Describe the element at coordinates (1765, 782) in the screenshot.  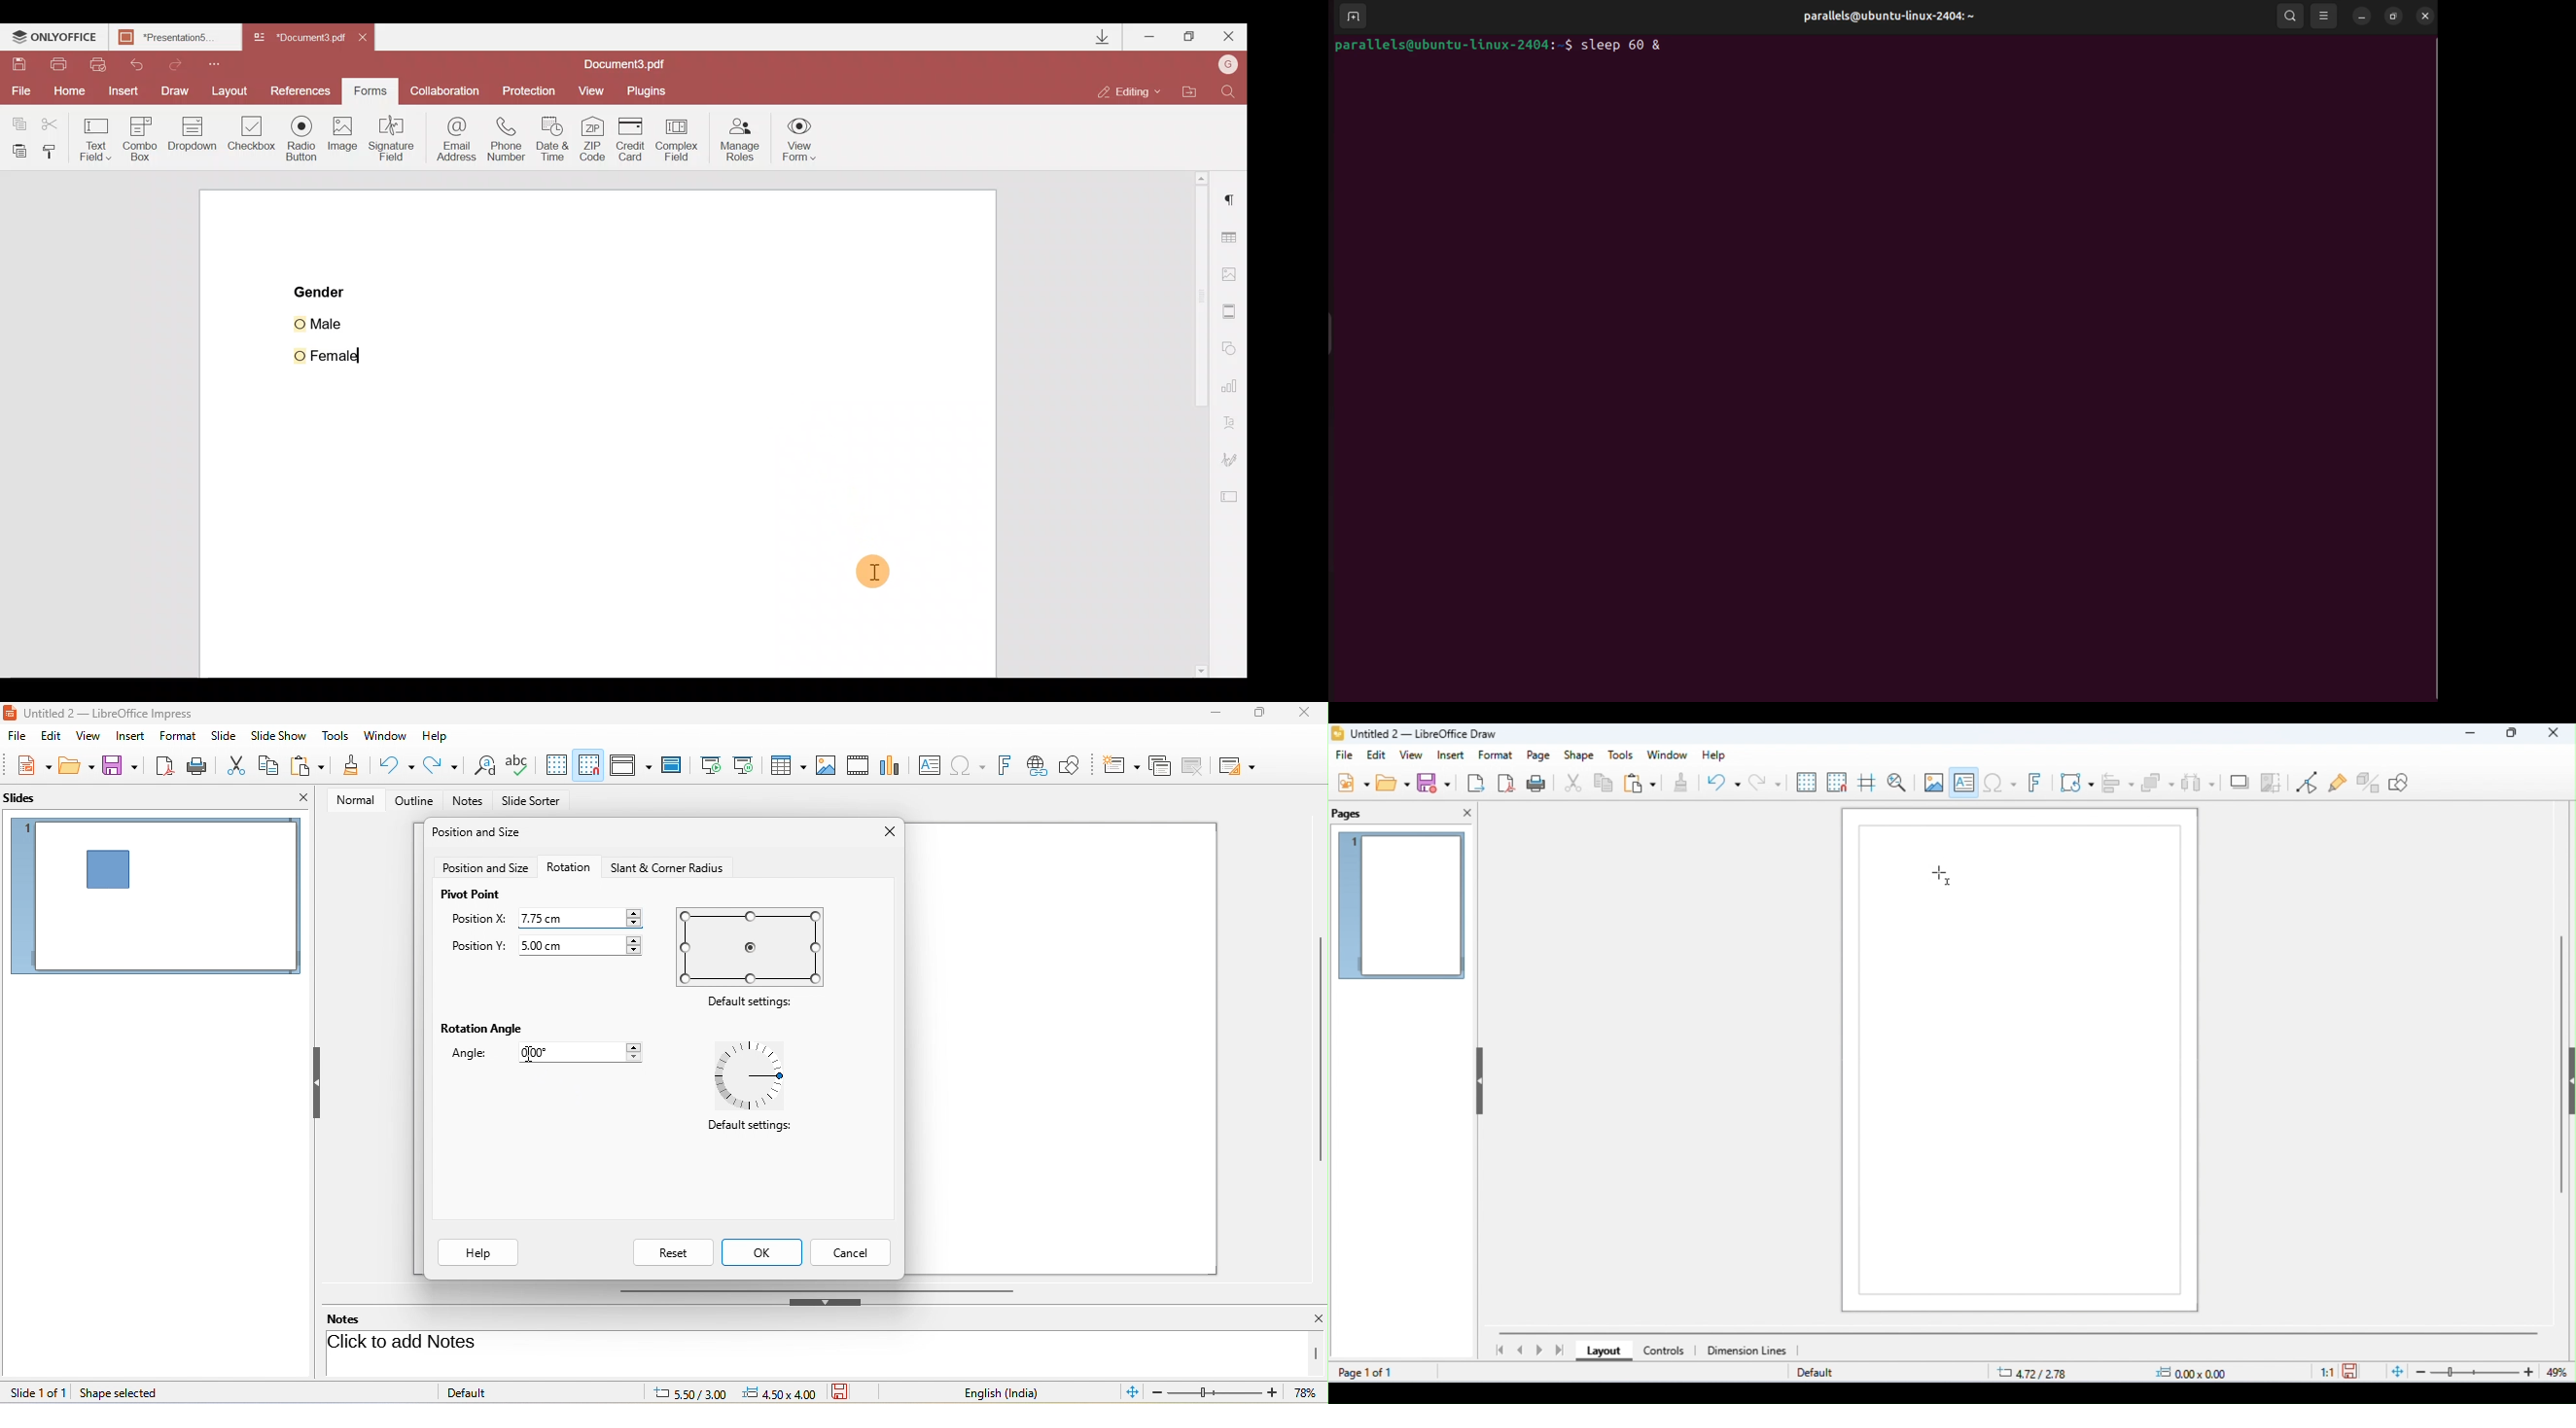
I see `redo` at that location.